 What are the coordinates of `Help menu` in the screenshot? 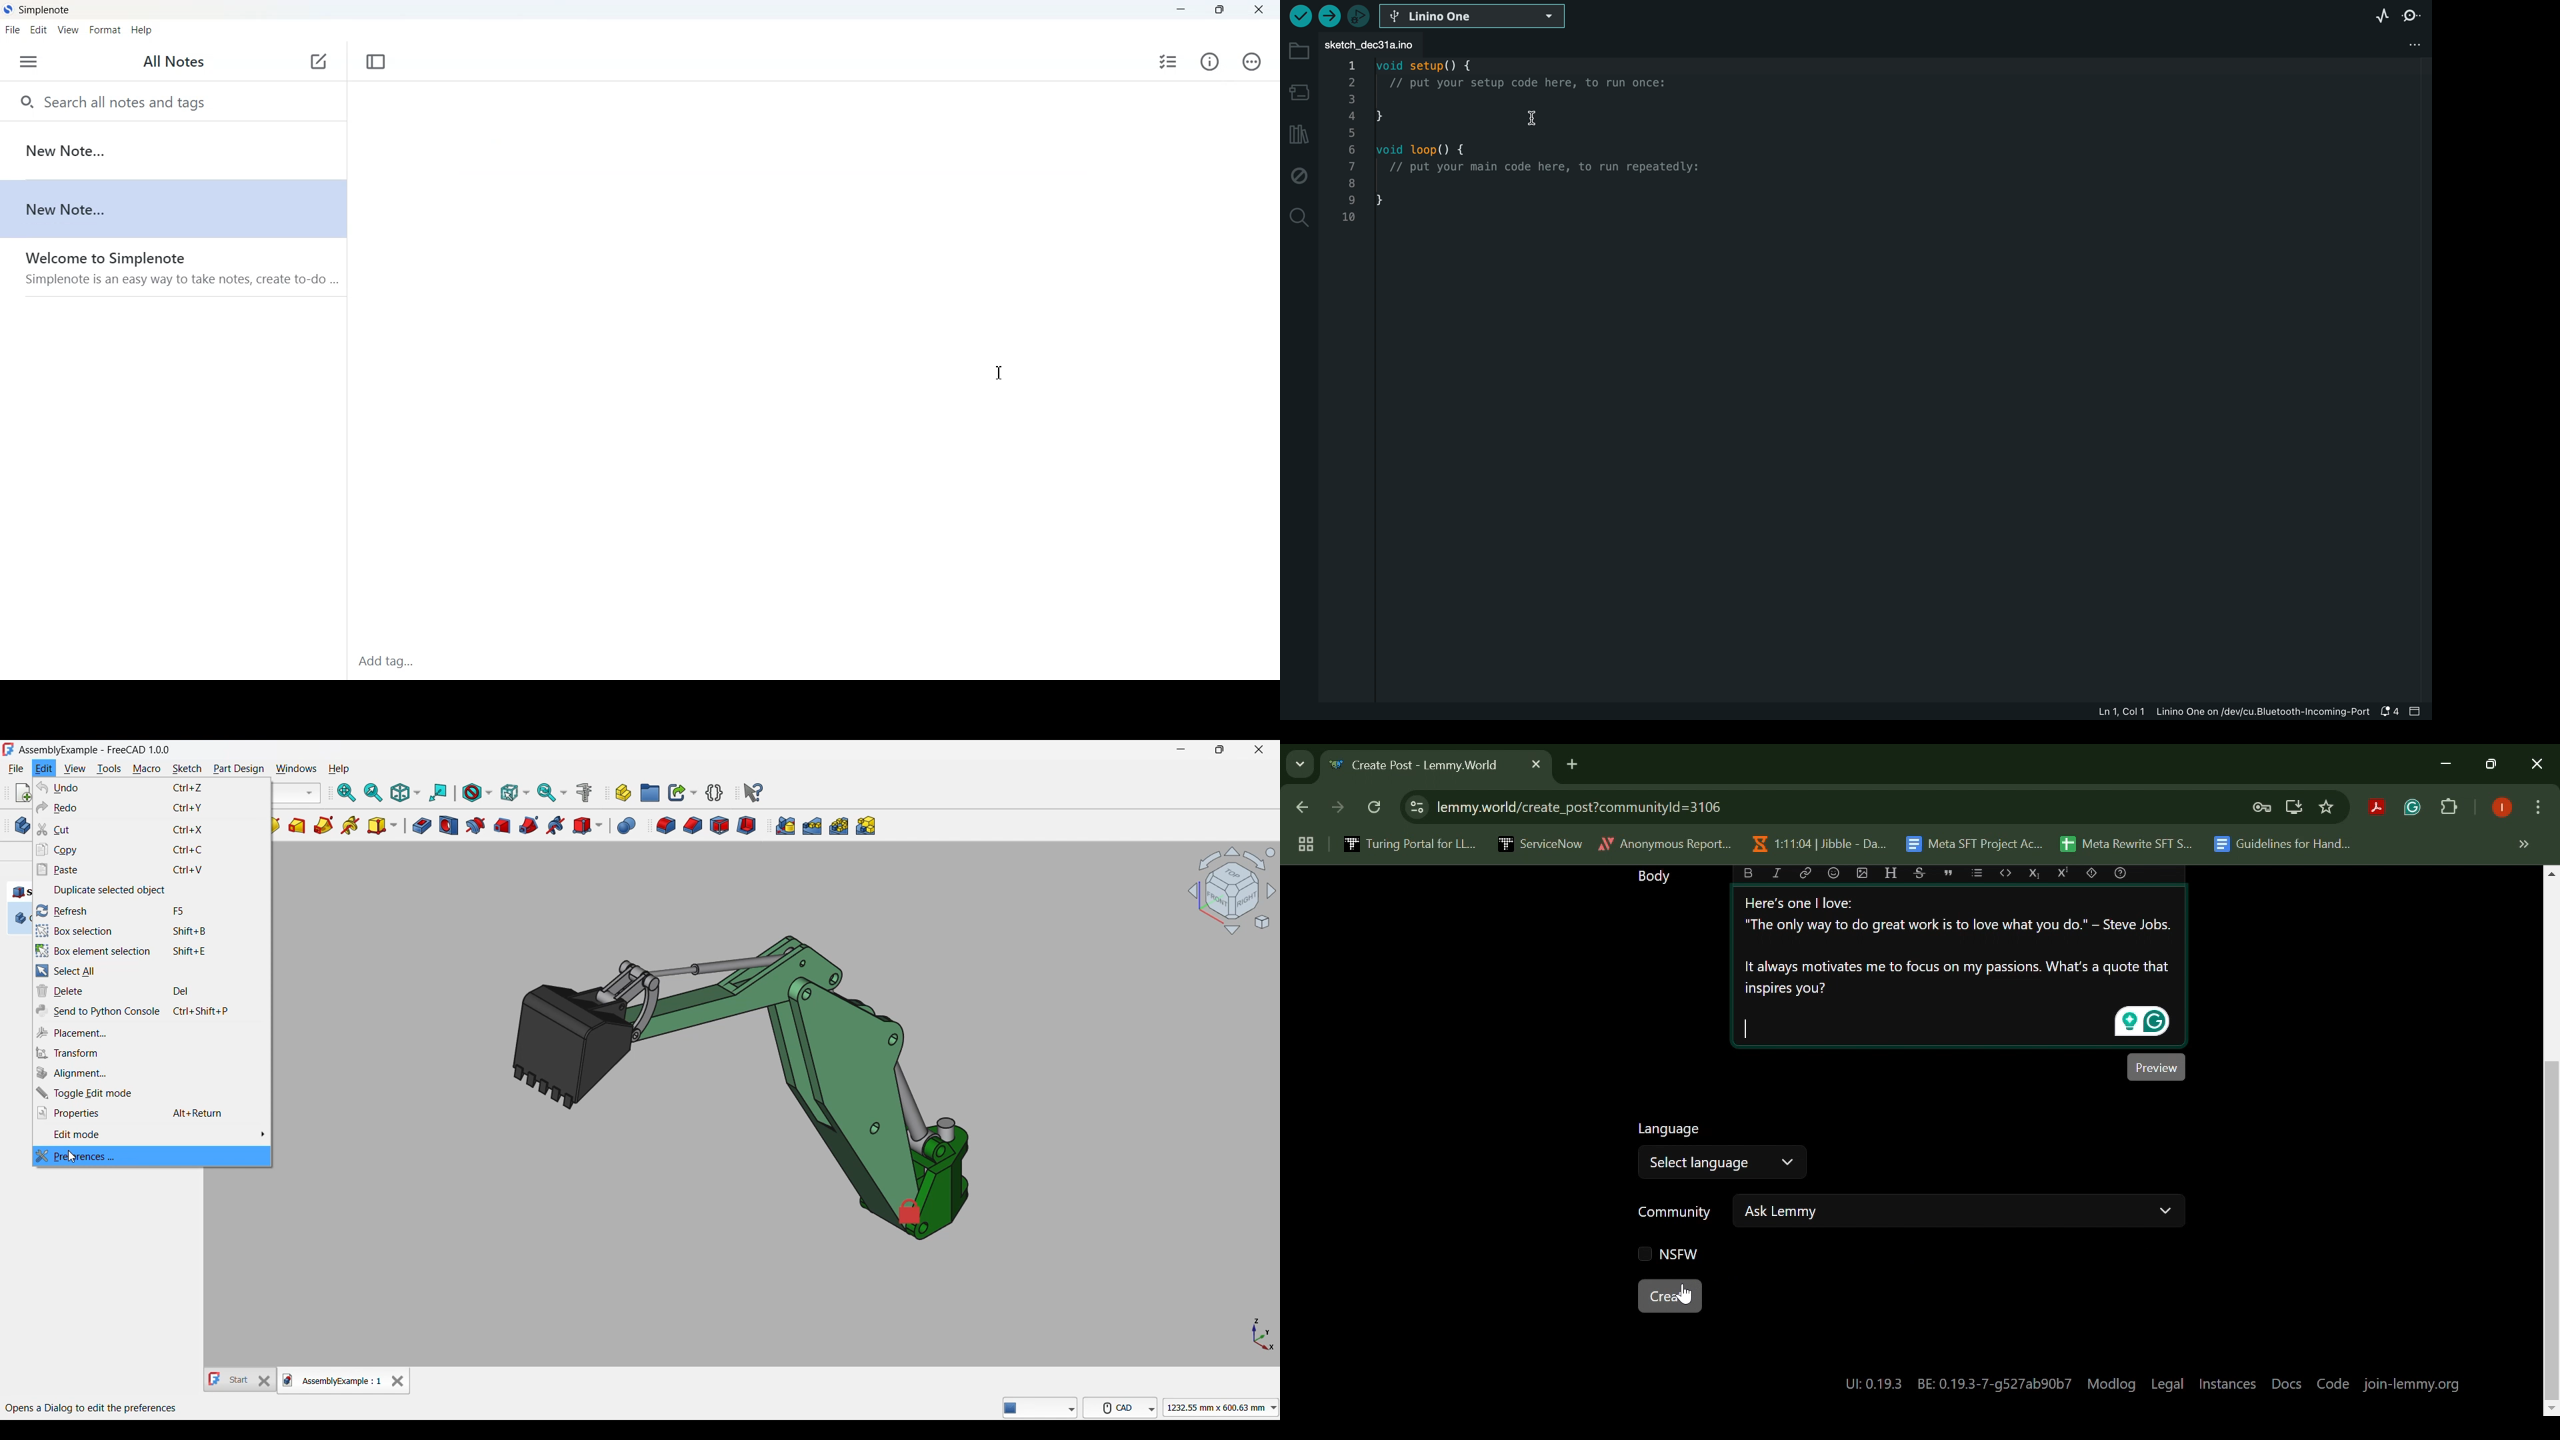 It's located at (339, 769).